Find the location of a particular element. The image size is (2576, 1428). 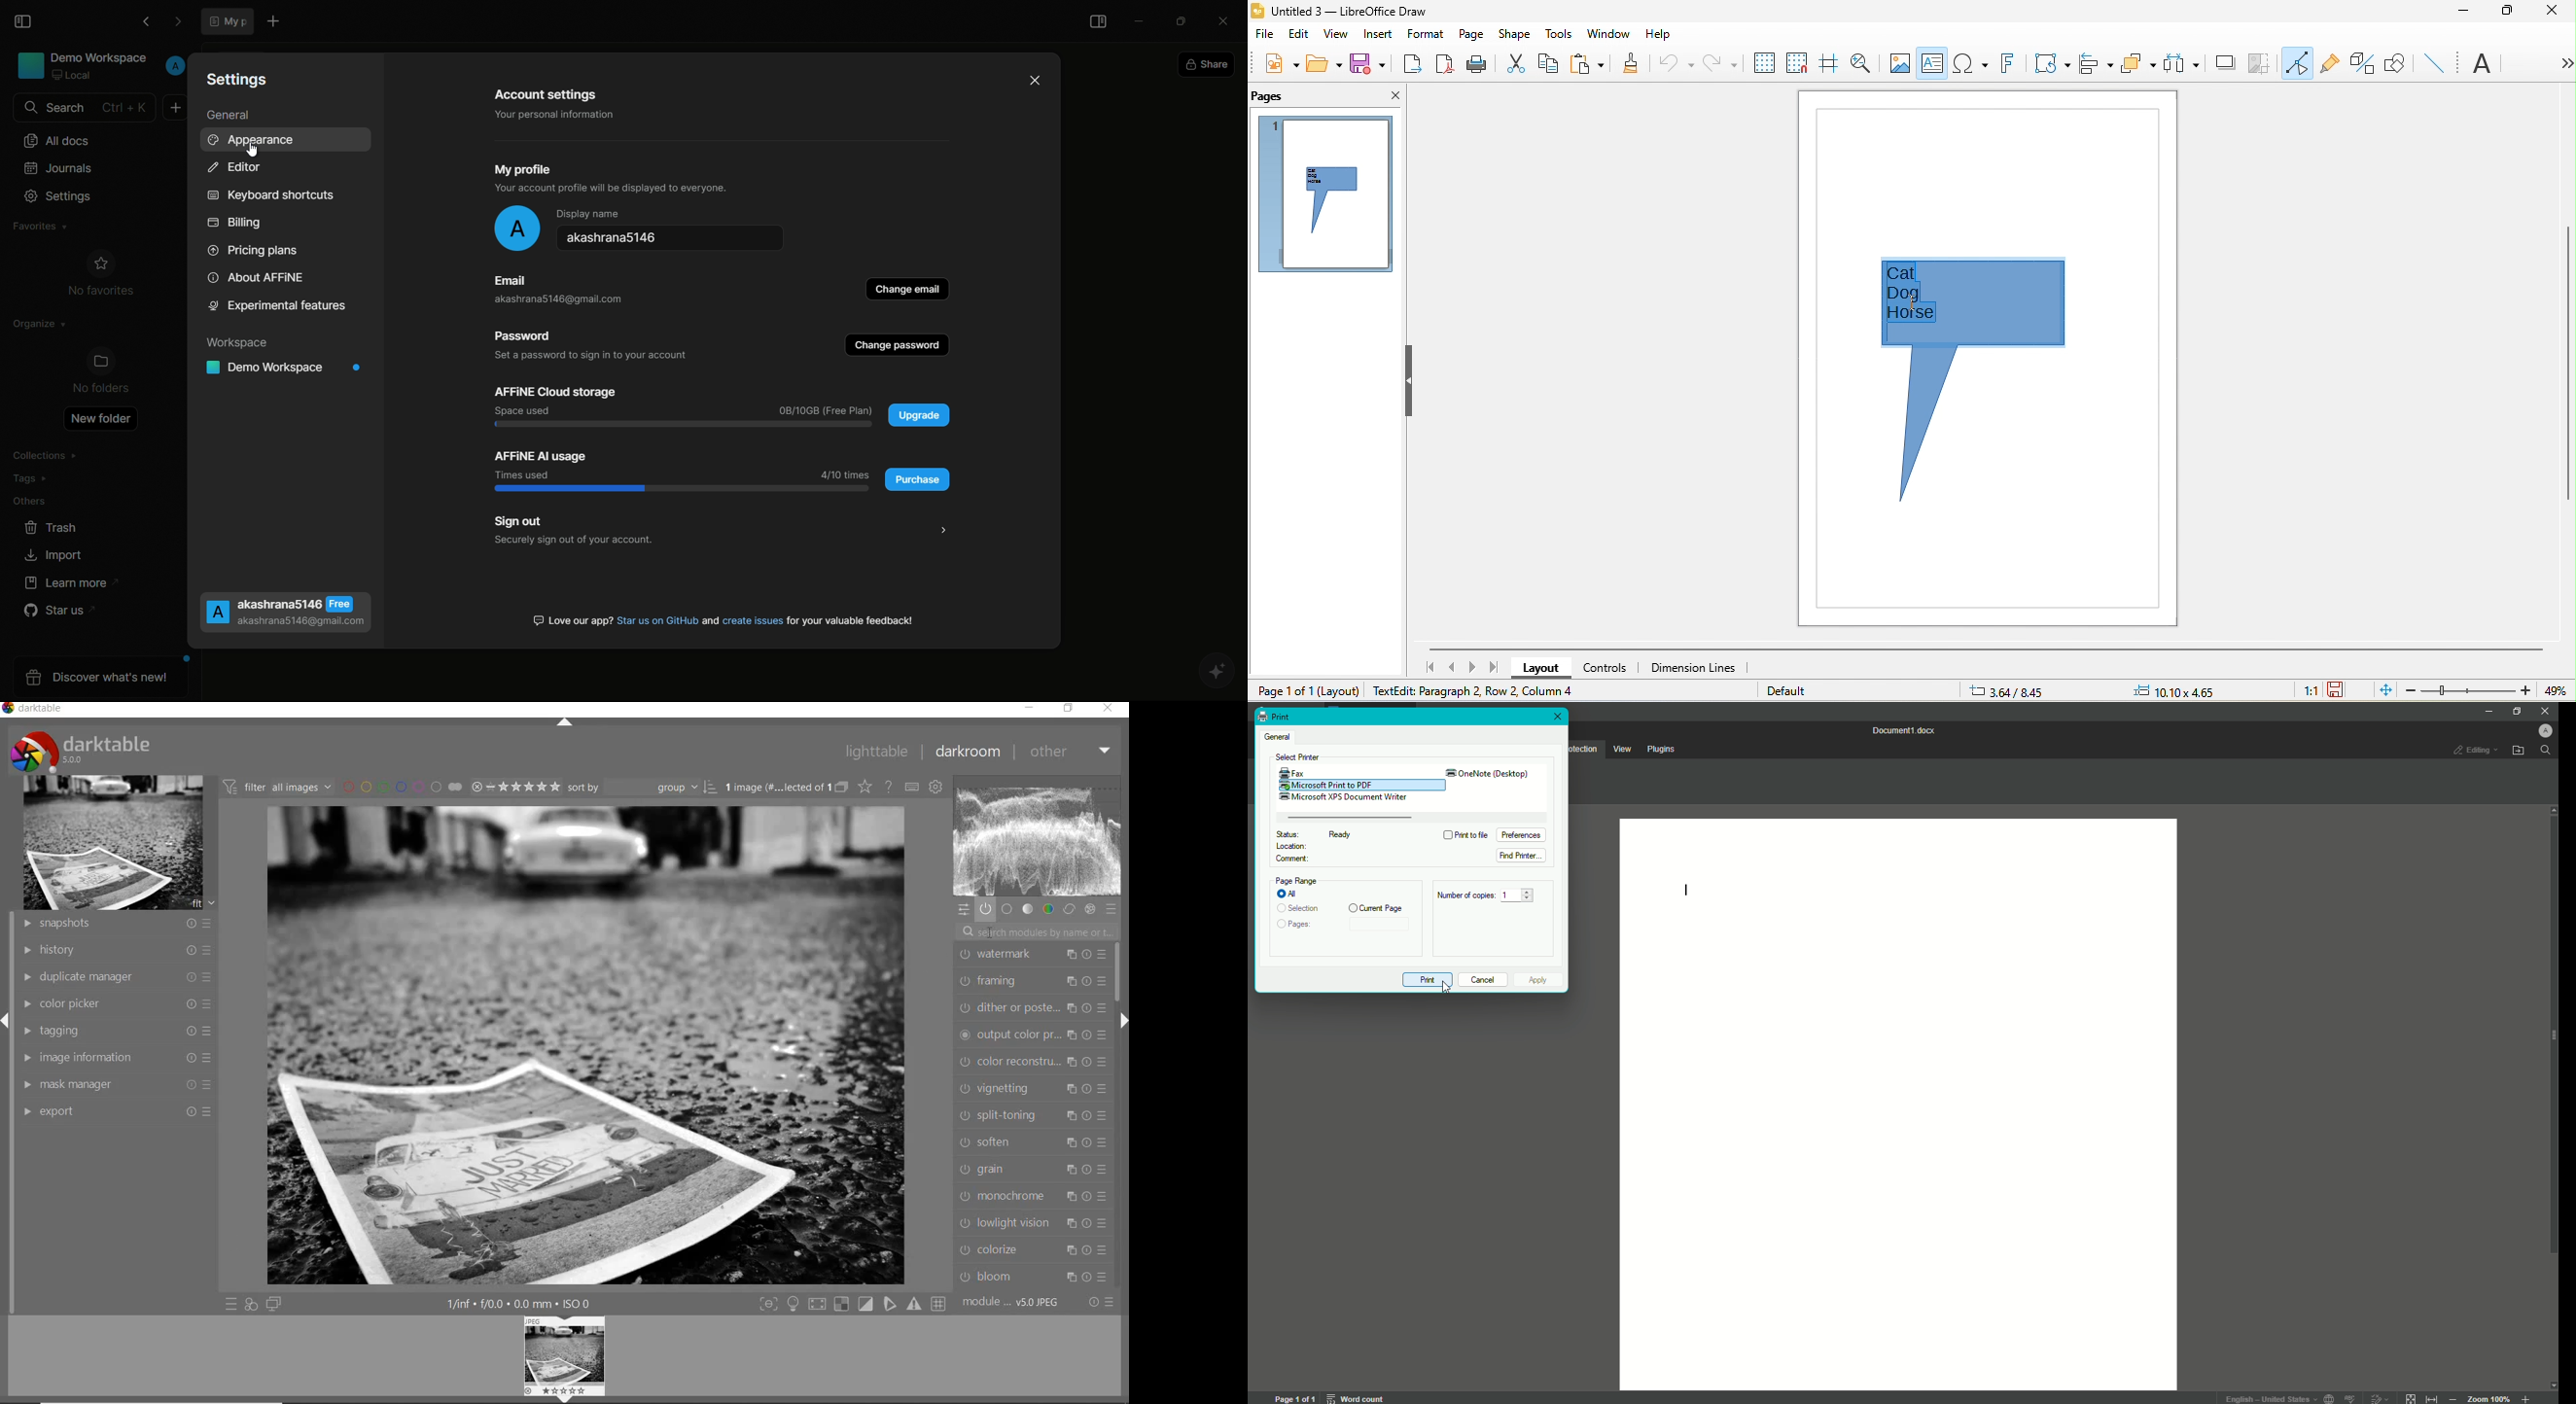

show only active module is located at coordinates (987, 910).